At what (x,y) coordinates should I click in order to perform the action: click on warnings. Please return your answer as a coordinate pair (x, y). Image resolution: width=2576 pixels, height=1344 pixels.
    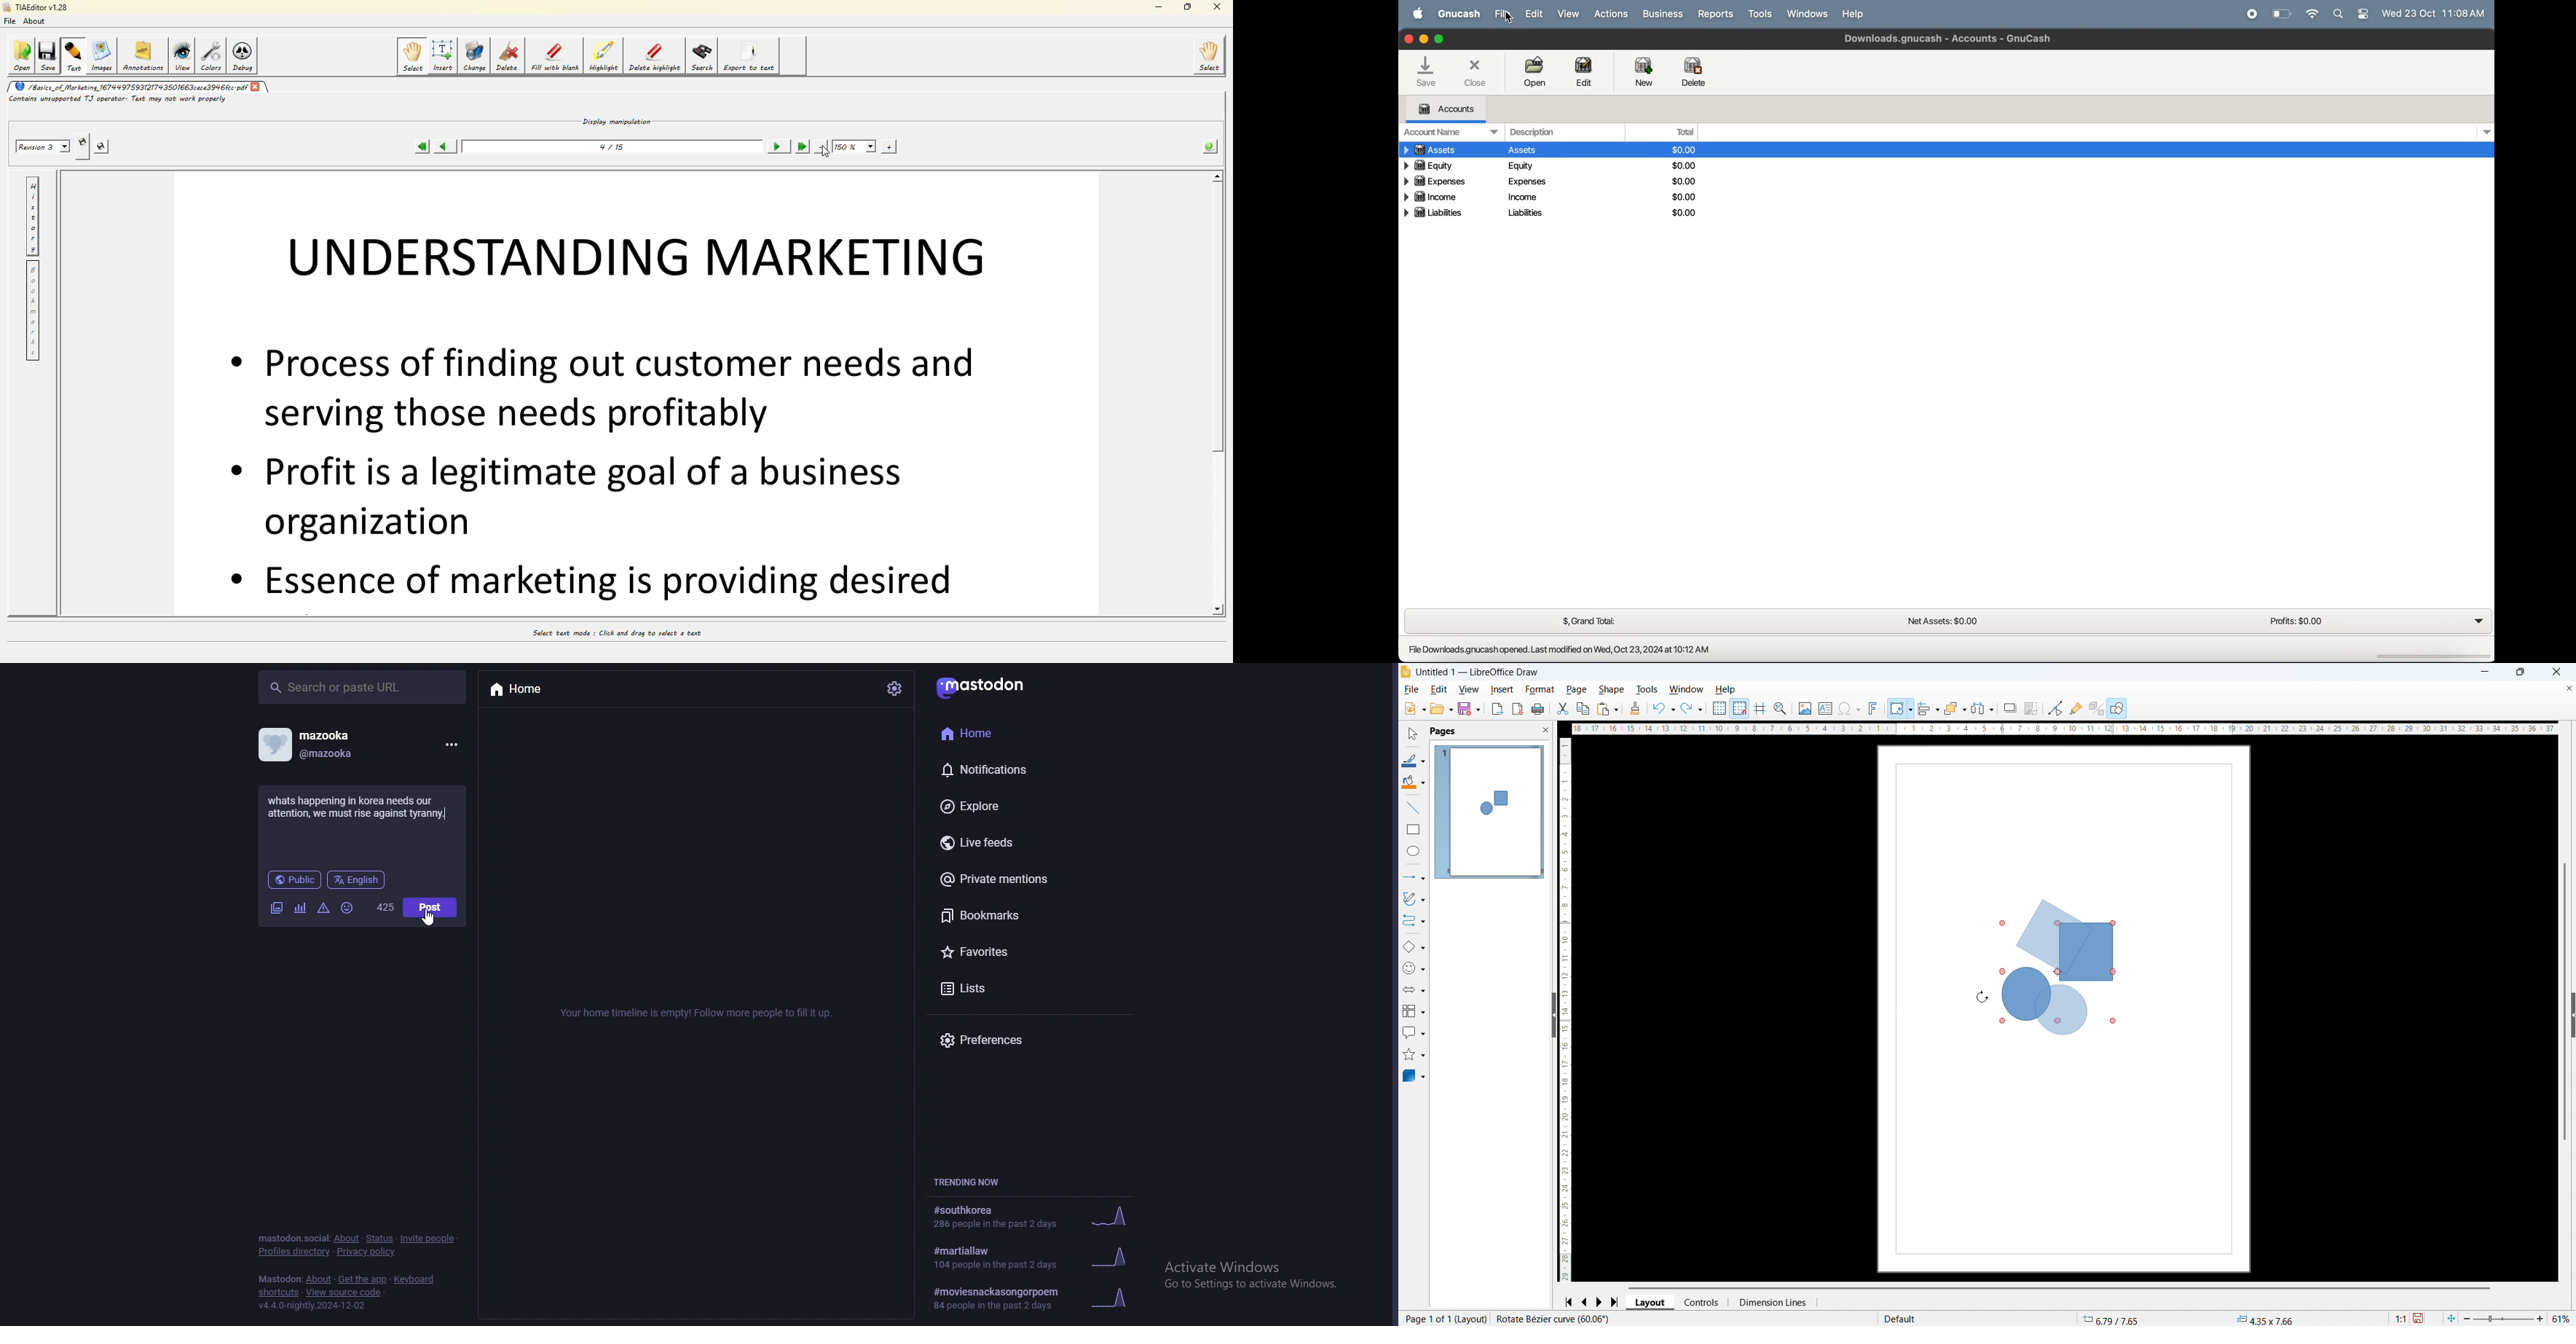
    Looking at the image, I should click on (323, 909).